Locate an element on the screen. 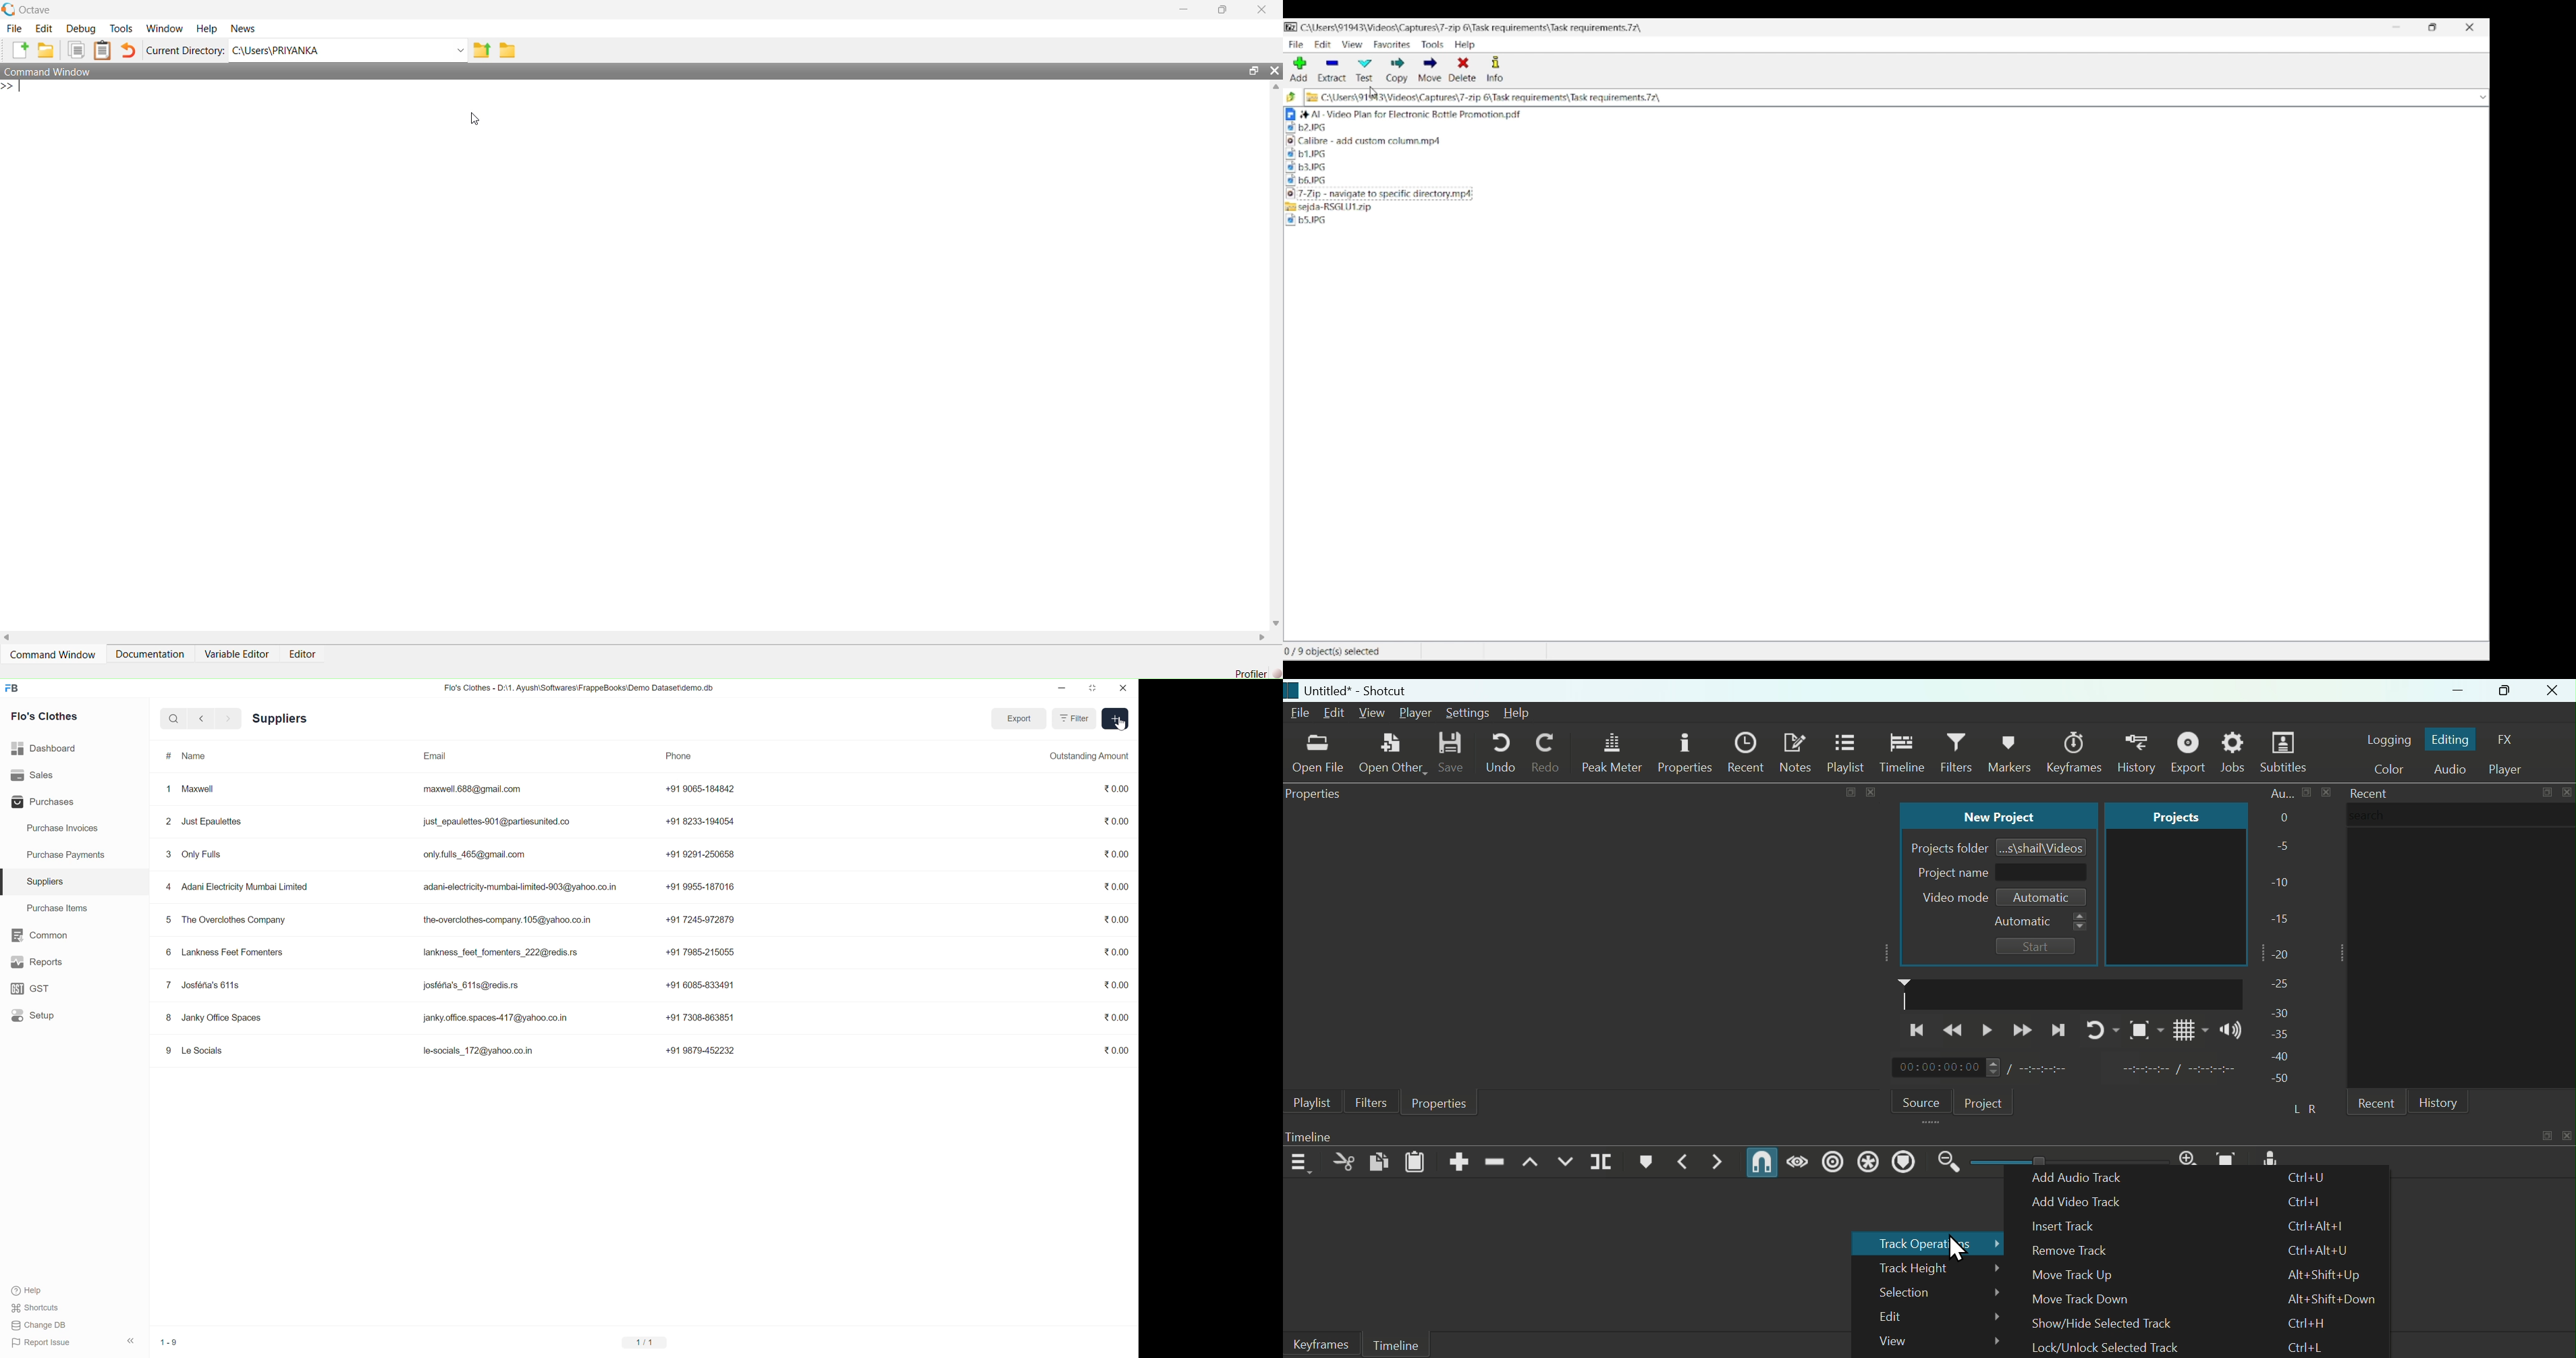  Search is located at coordinates (174, 719).